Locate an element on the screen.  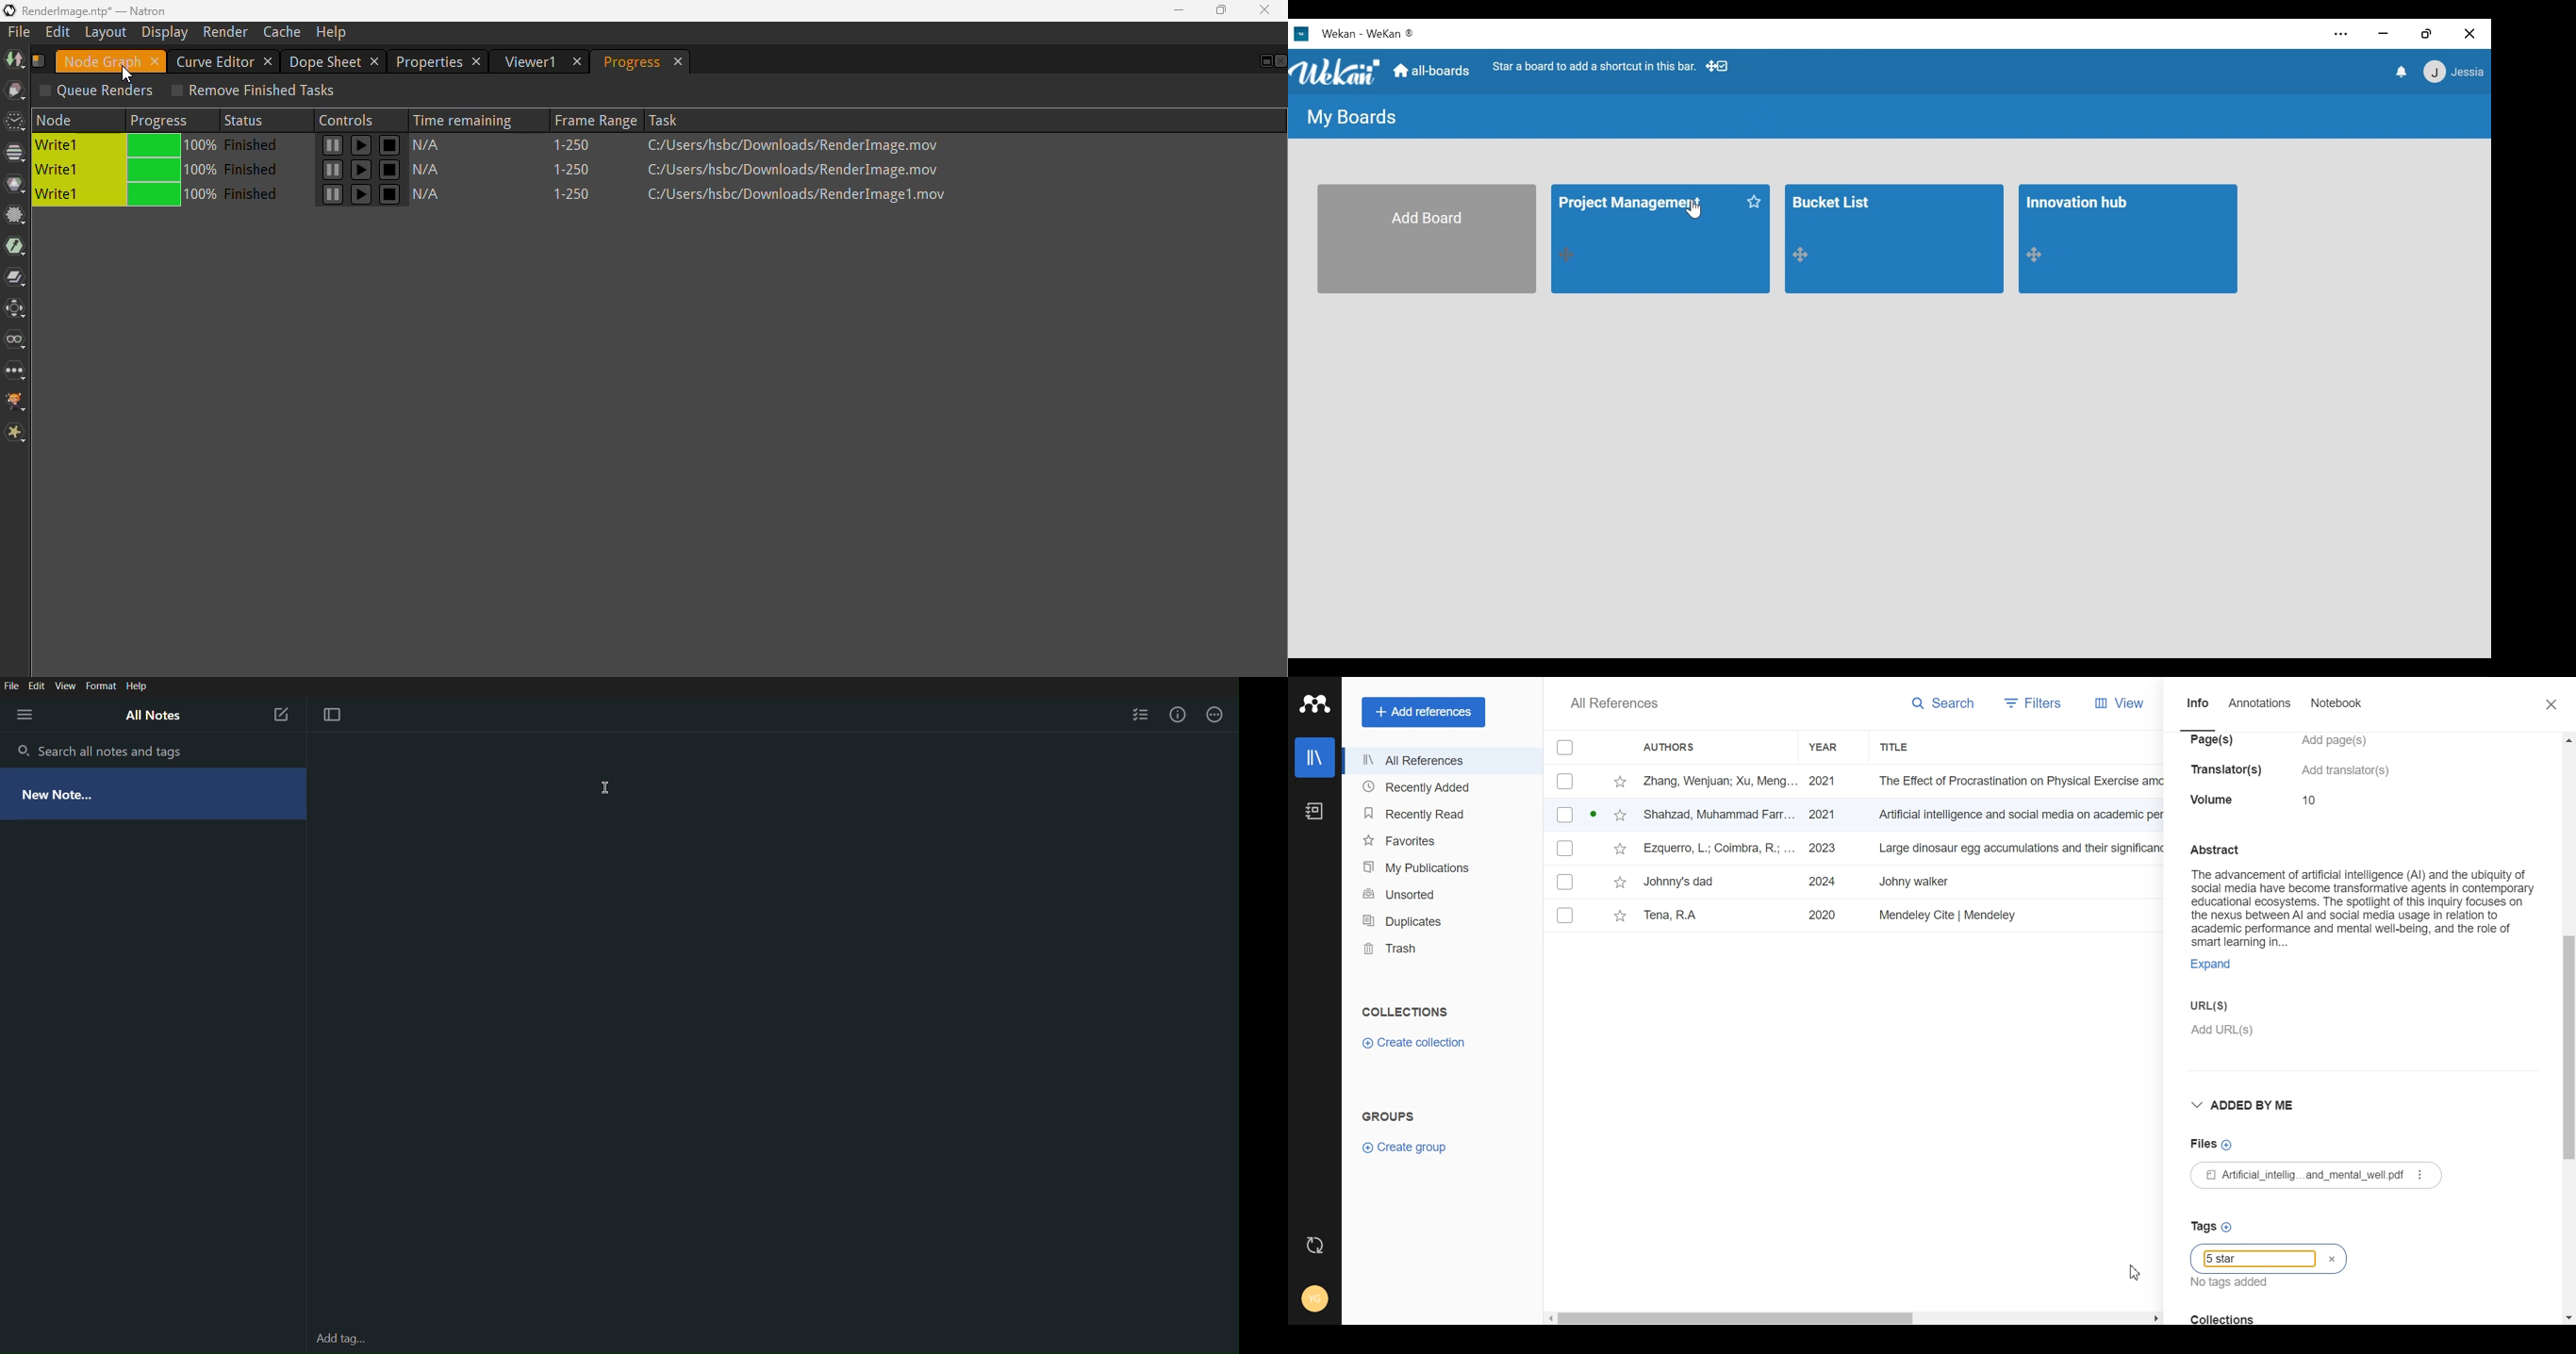
More is located at coordinates (1215, 714).